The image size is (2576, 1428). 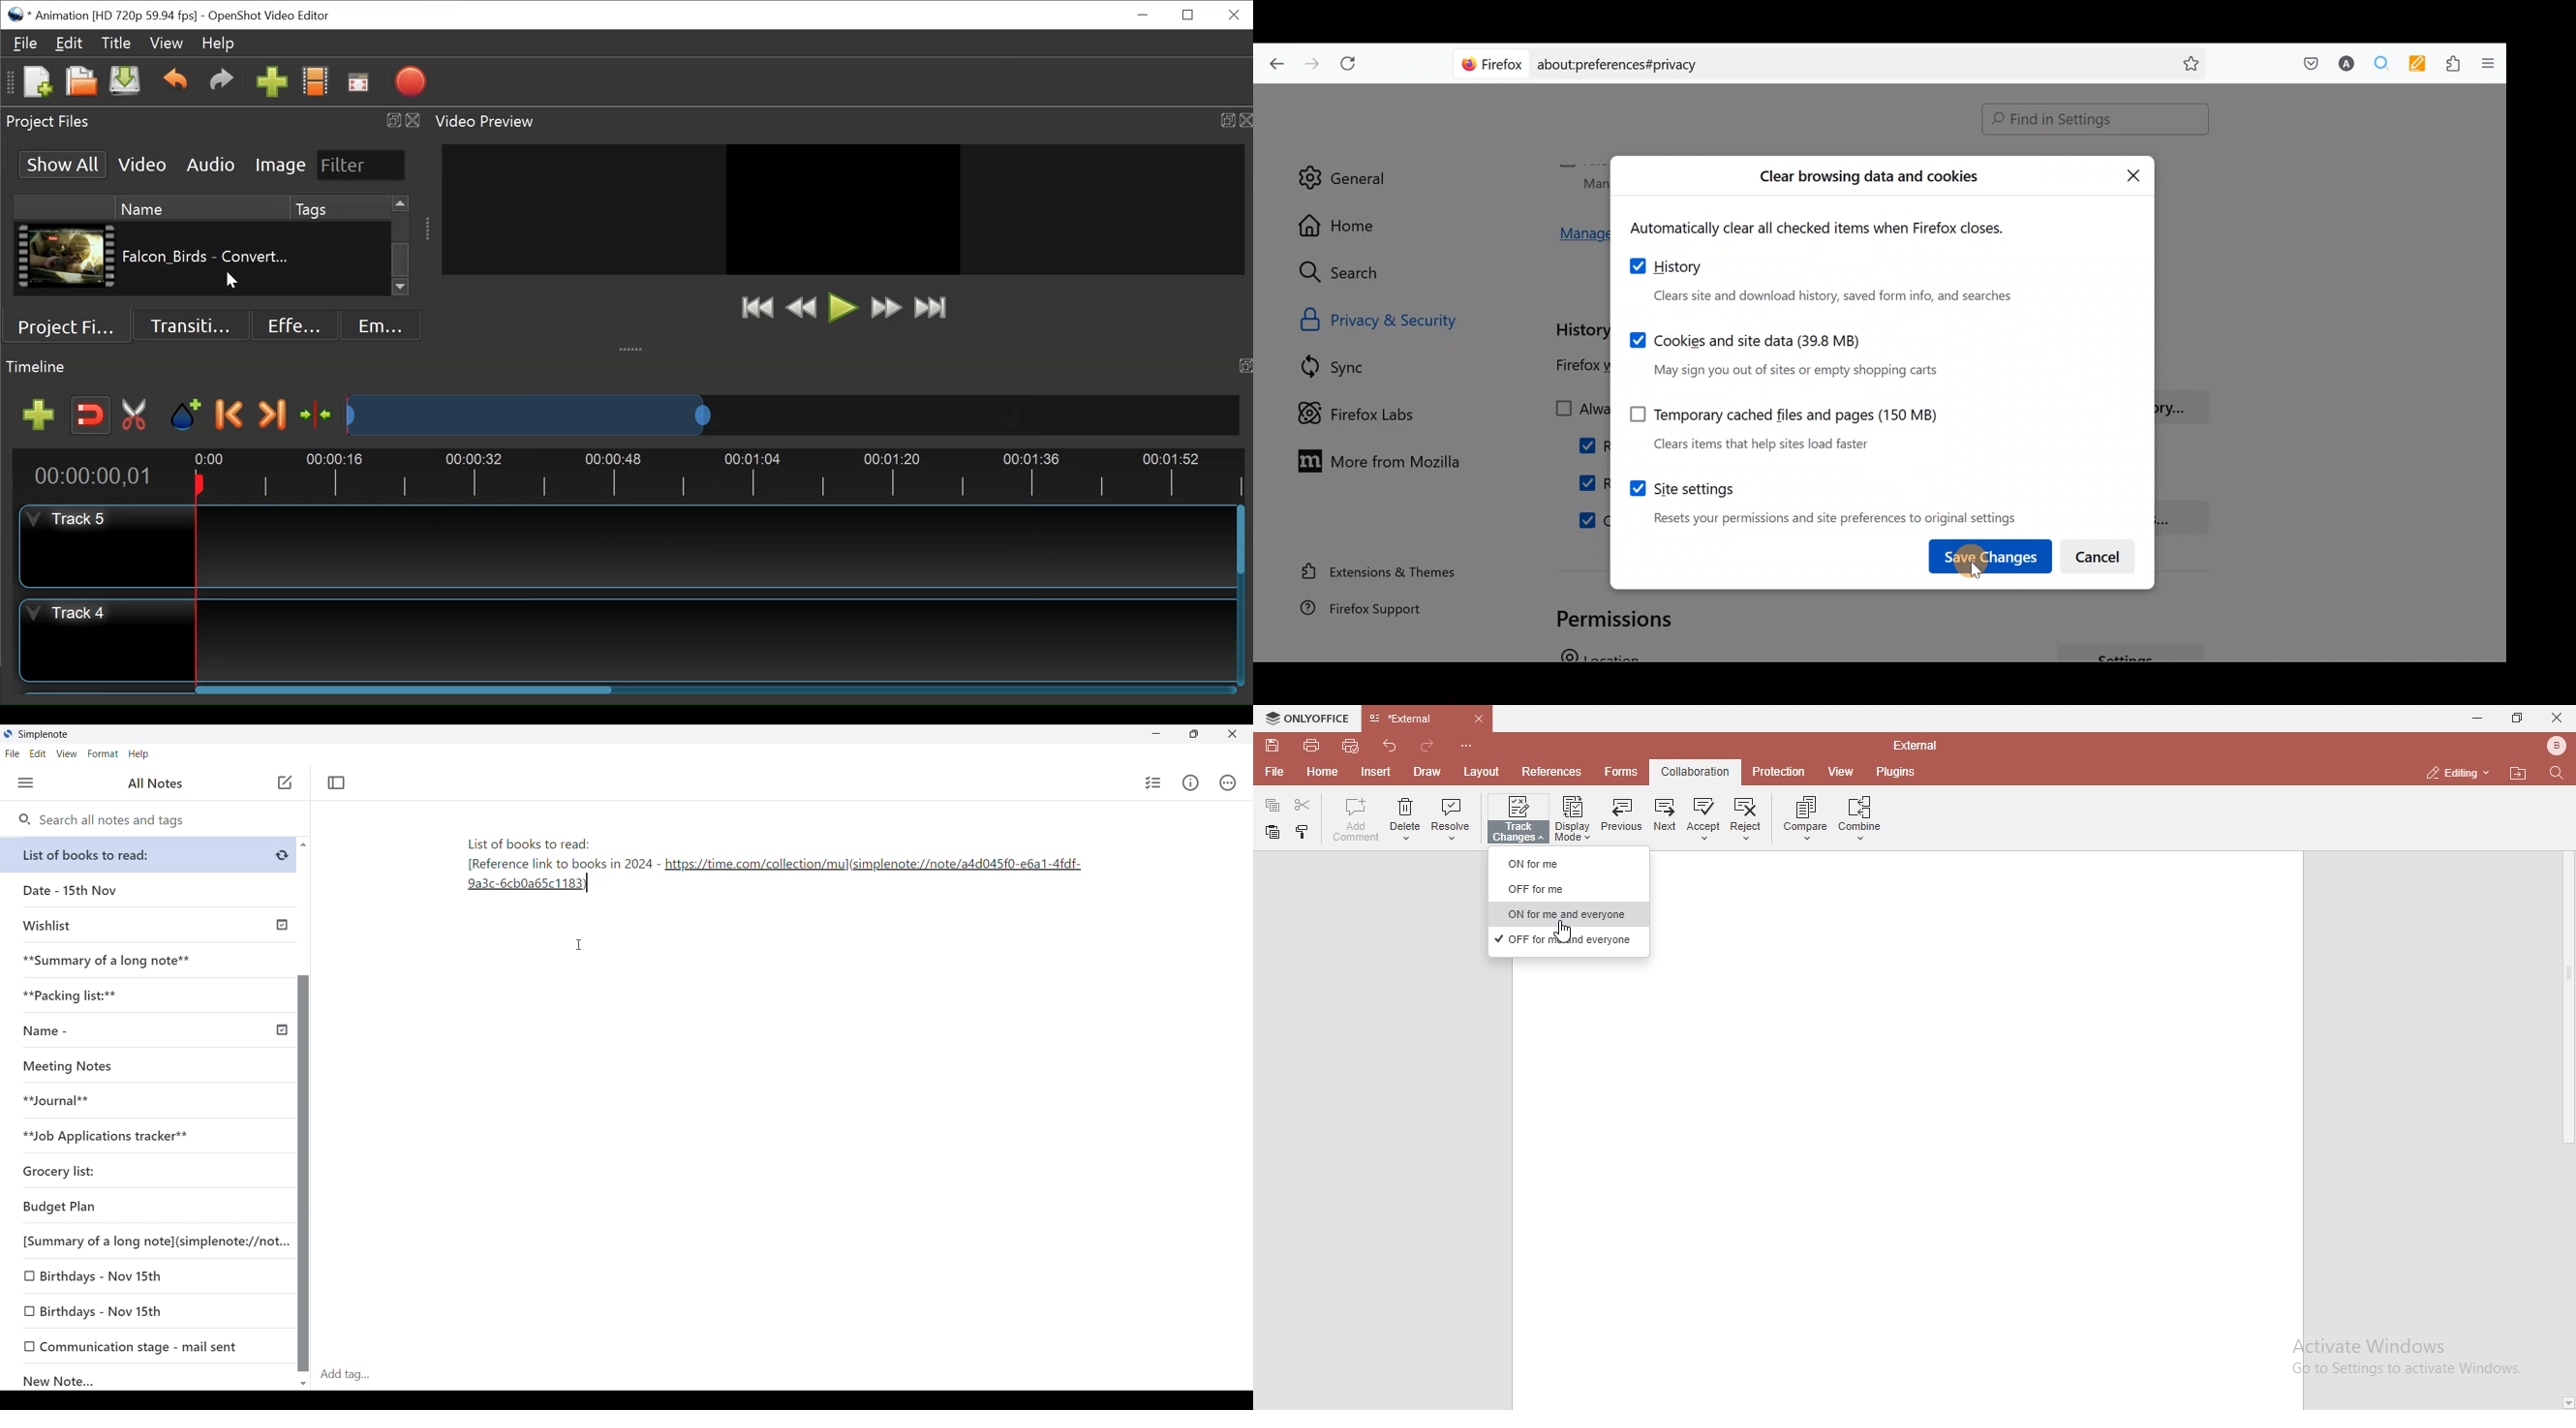 I want to click on Title, so click(x=116, y=43).